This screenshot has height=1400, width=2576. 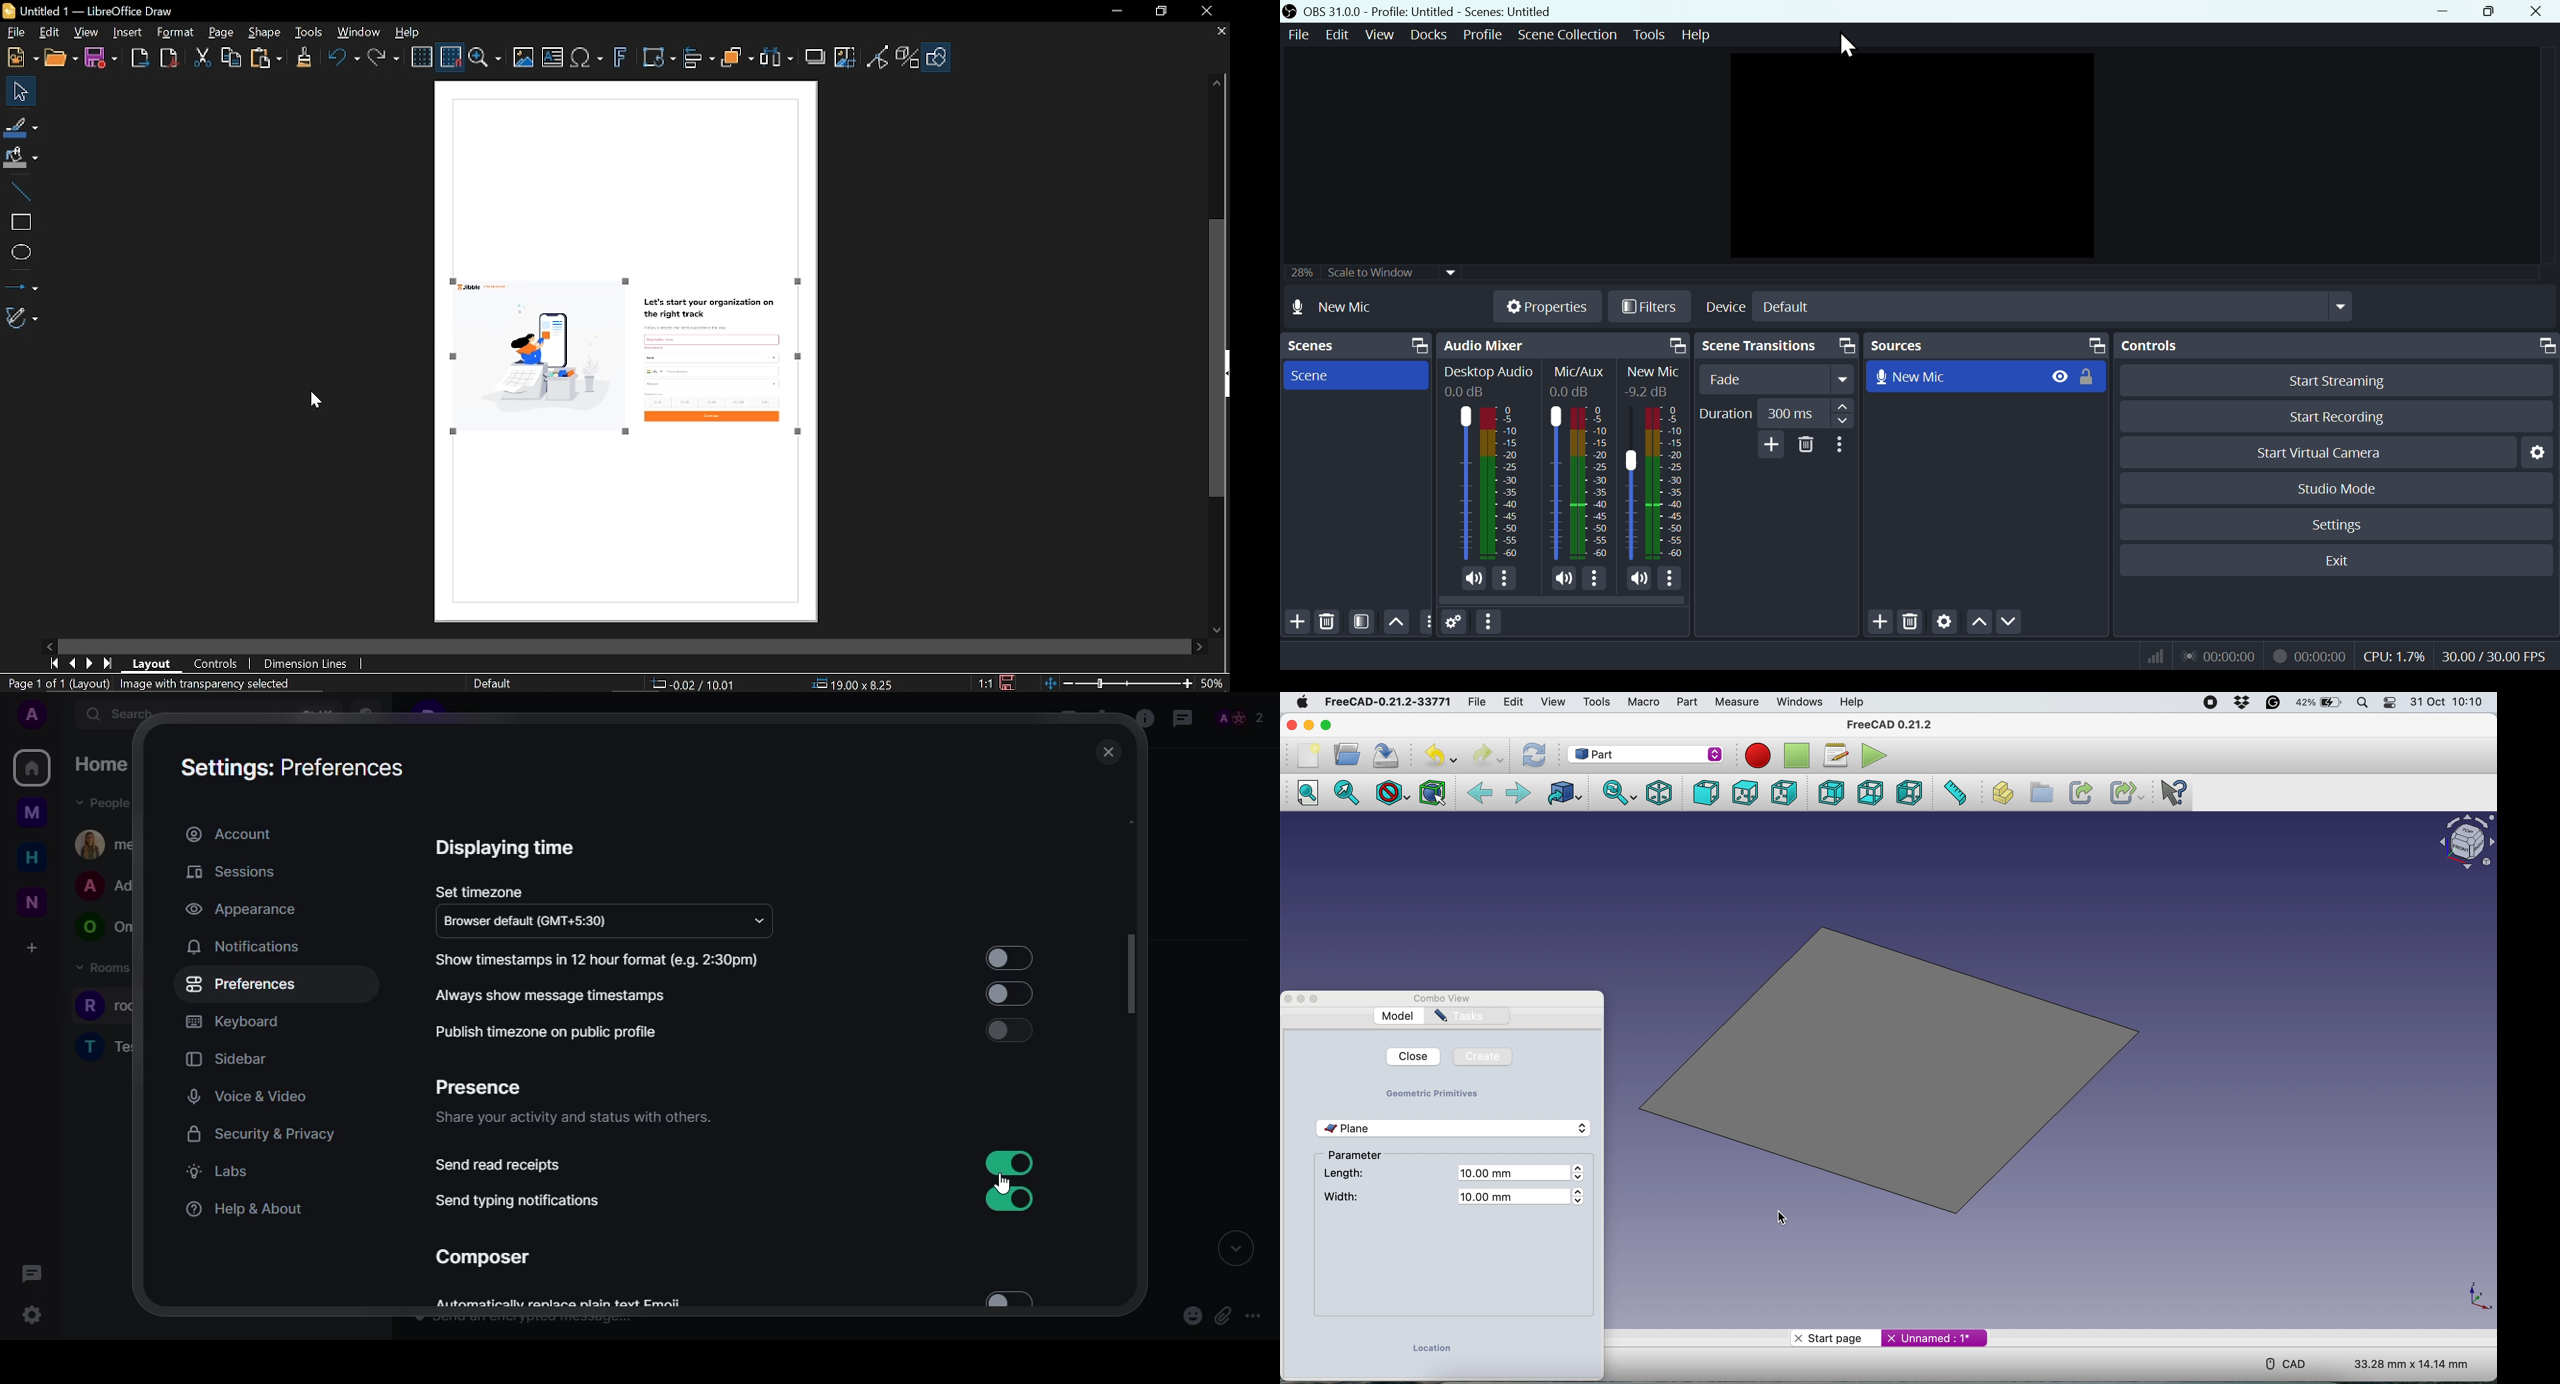 What do you see at coordinates (2311, 656) in the screenshot?
I see `Recording Status` at bounding box center [2311, 656].